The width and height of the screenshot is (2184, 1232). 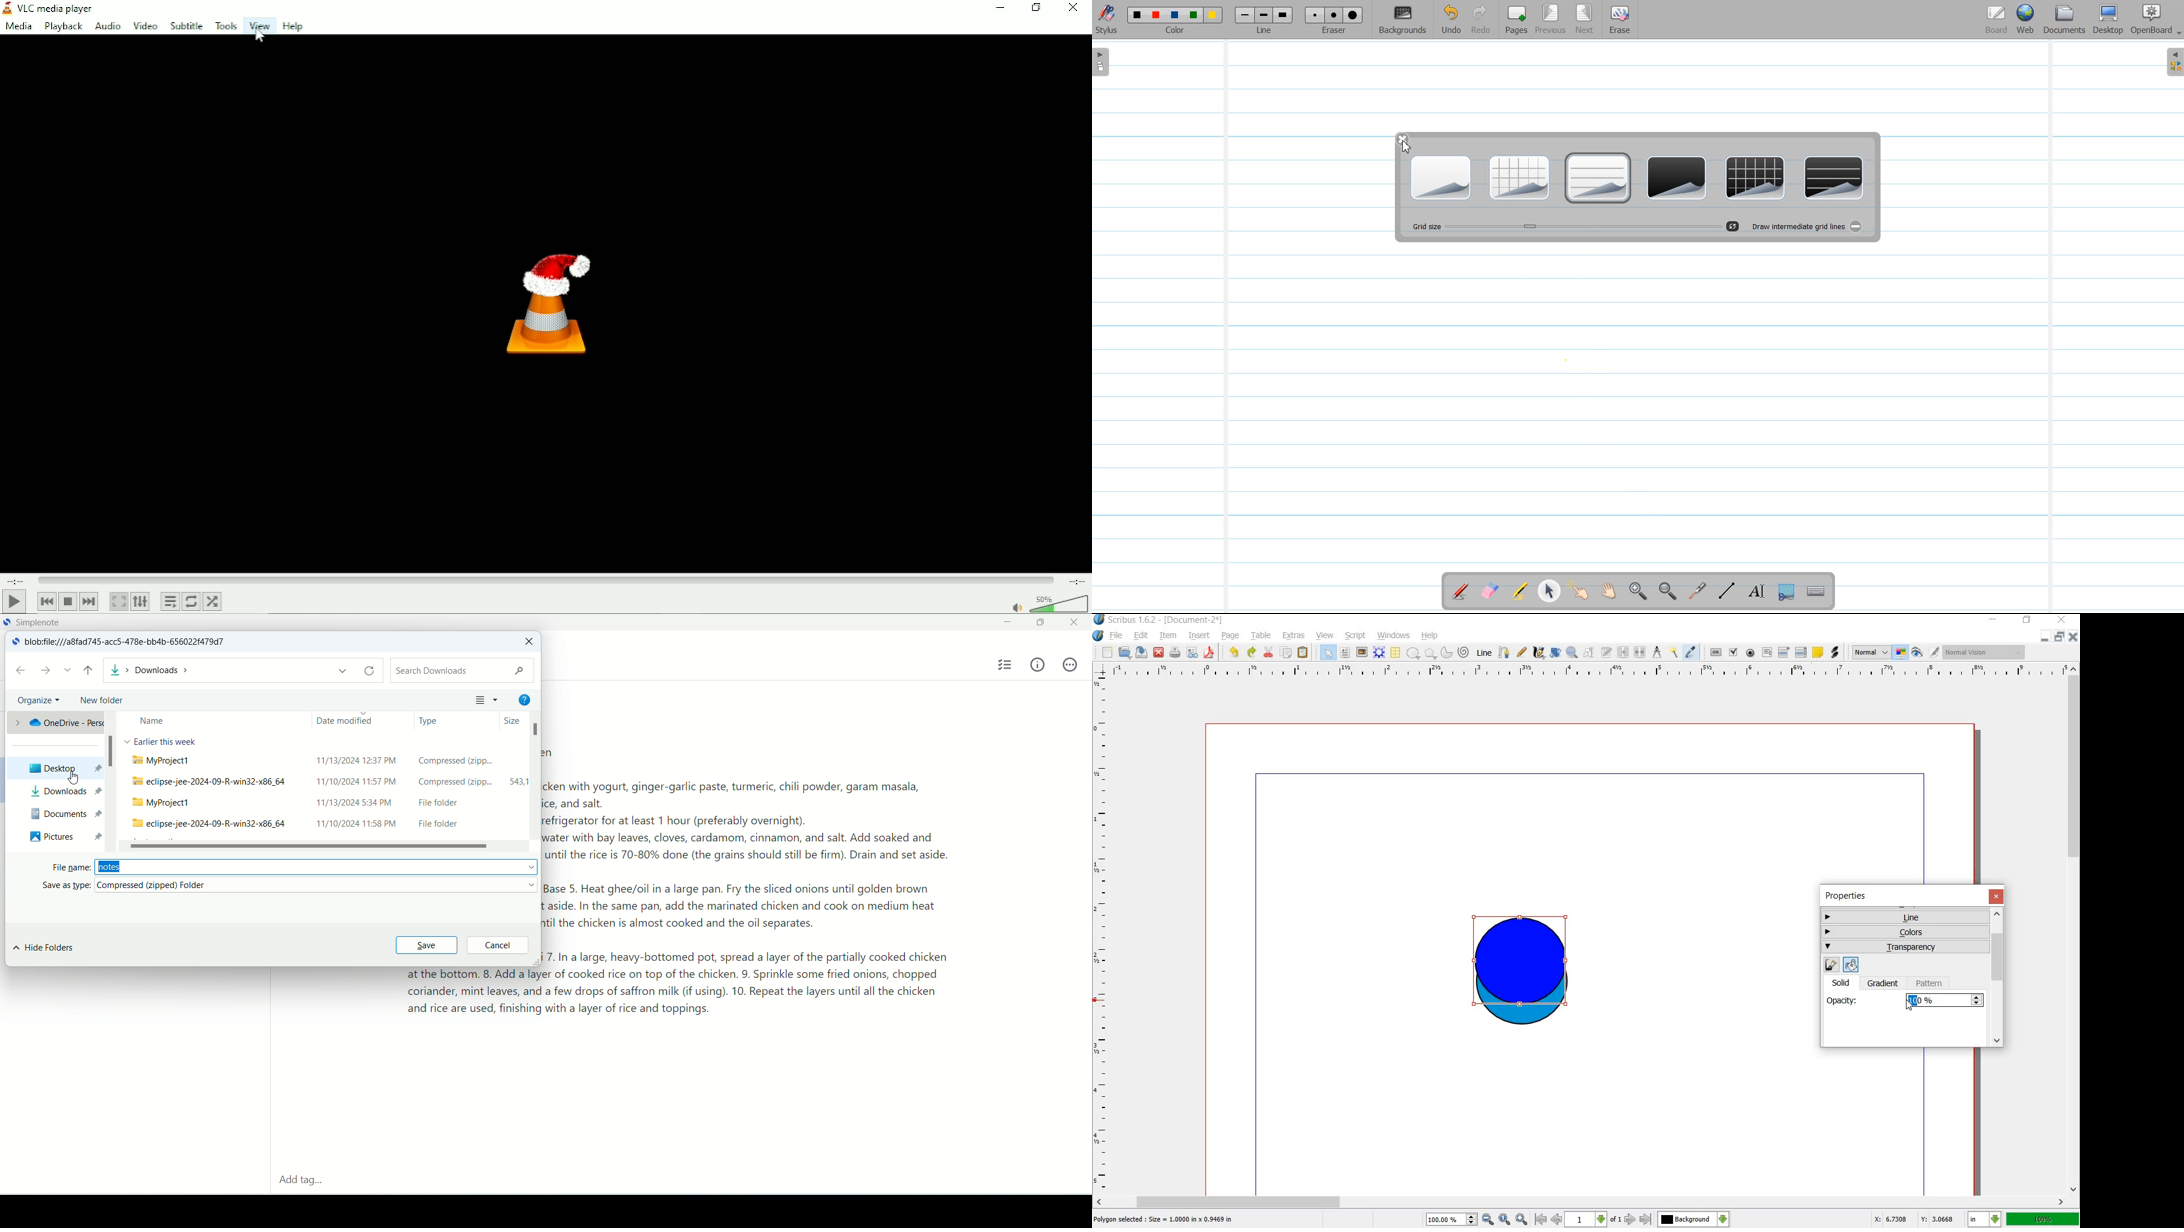 What do you see at coordinates (1262, 636) in the screenshot?
I see `table` at bounding box center [1262, 636].